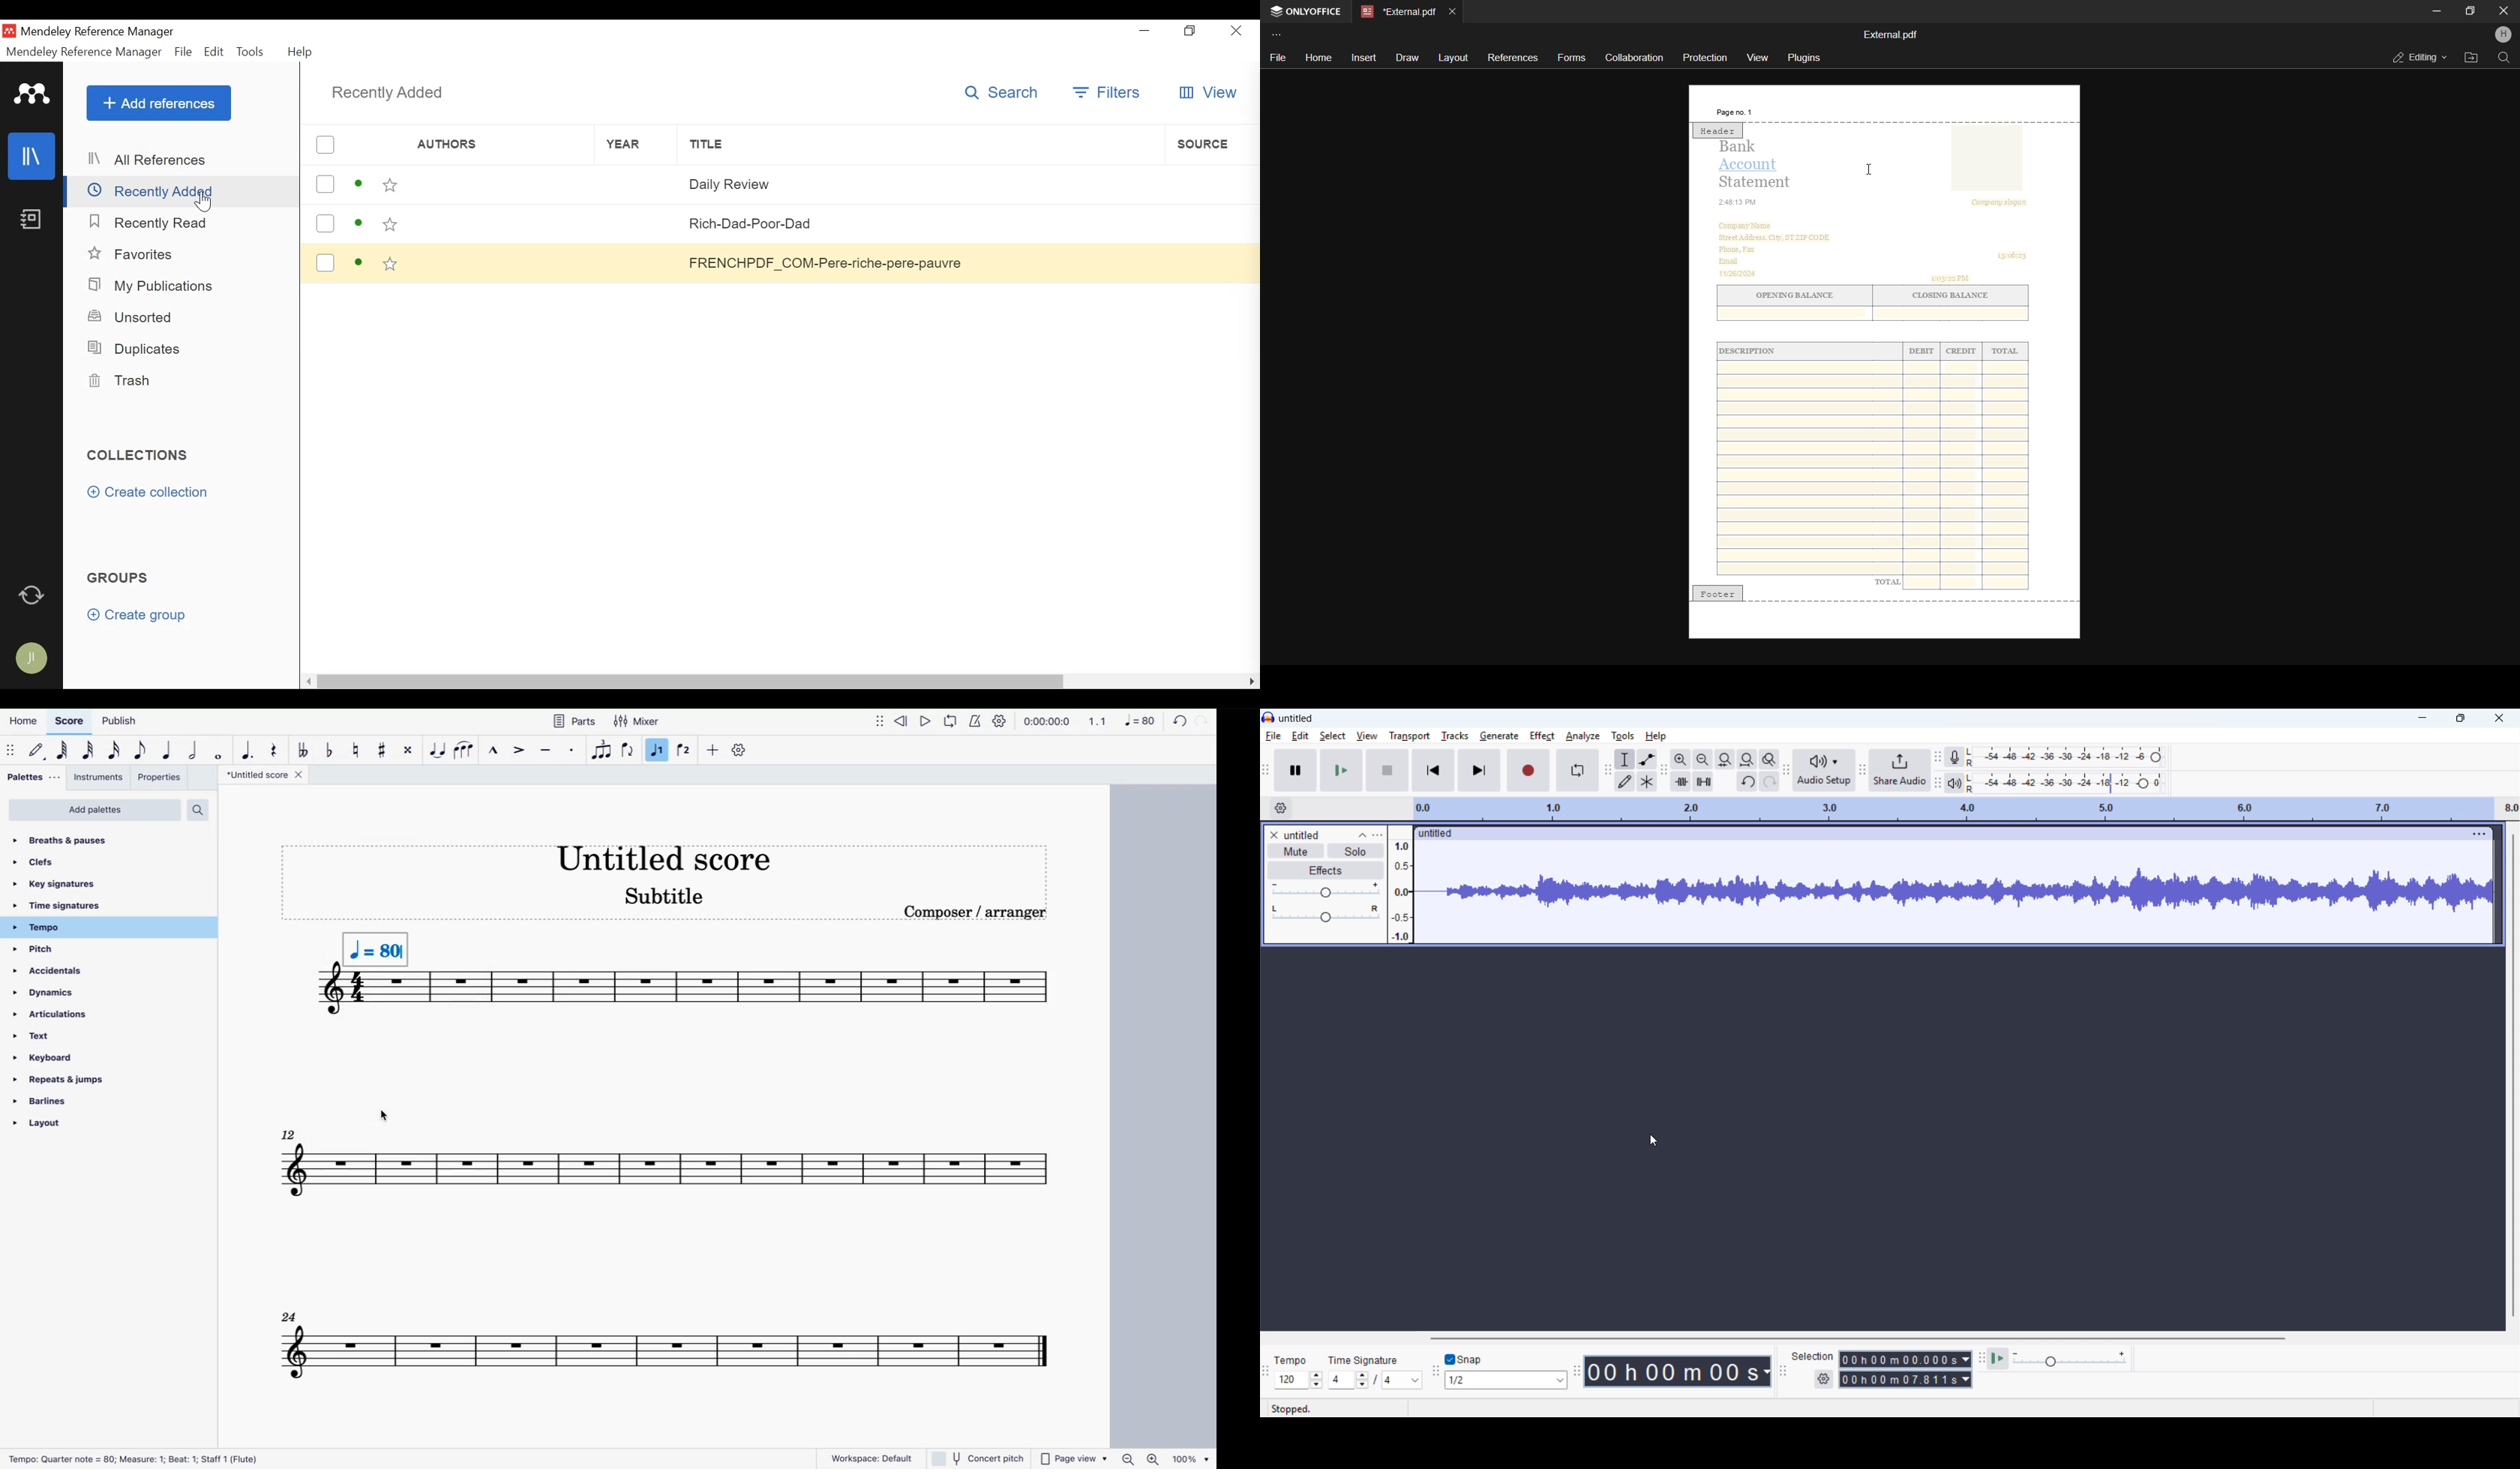  What do you see at coordinates (1211, 221) in the screenshot?
I see `Source` at bounding box center [1211, 221].